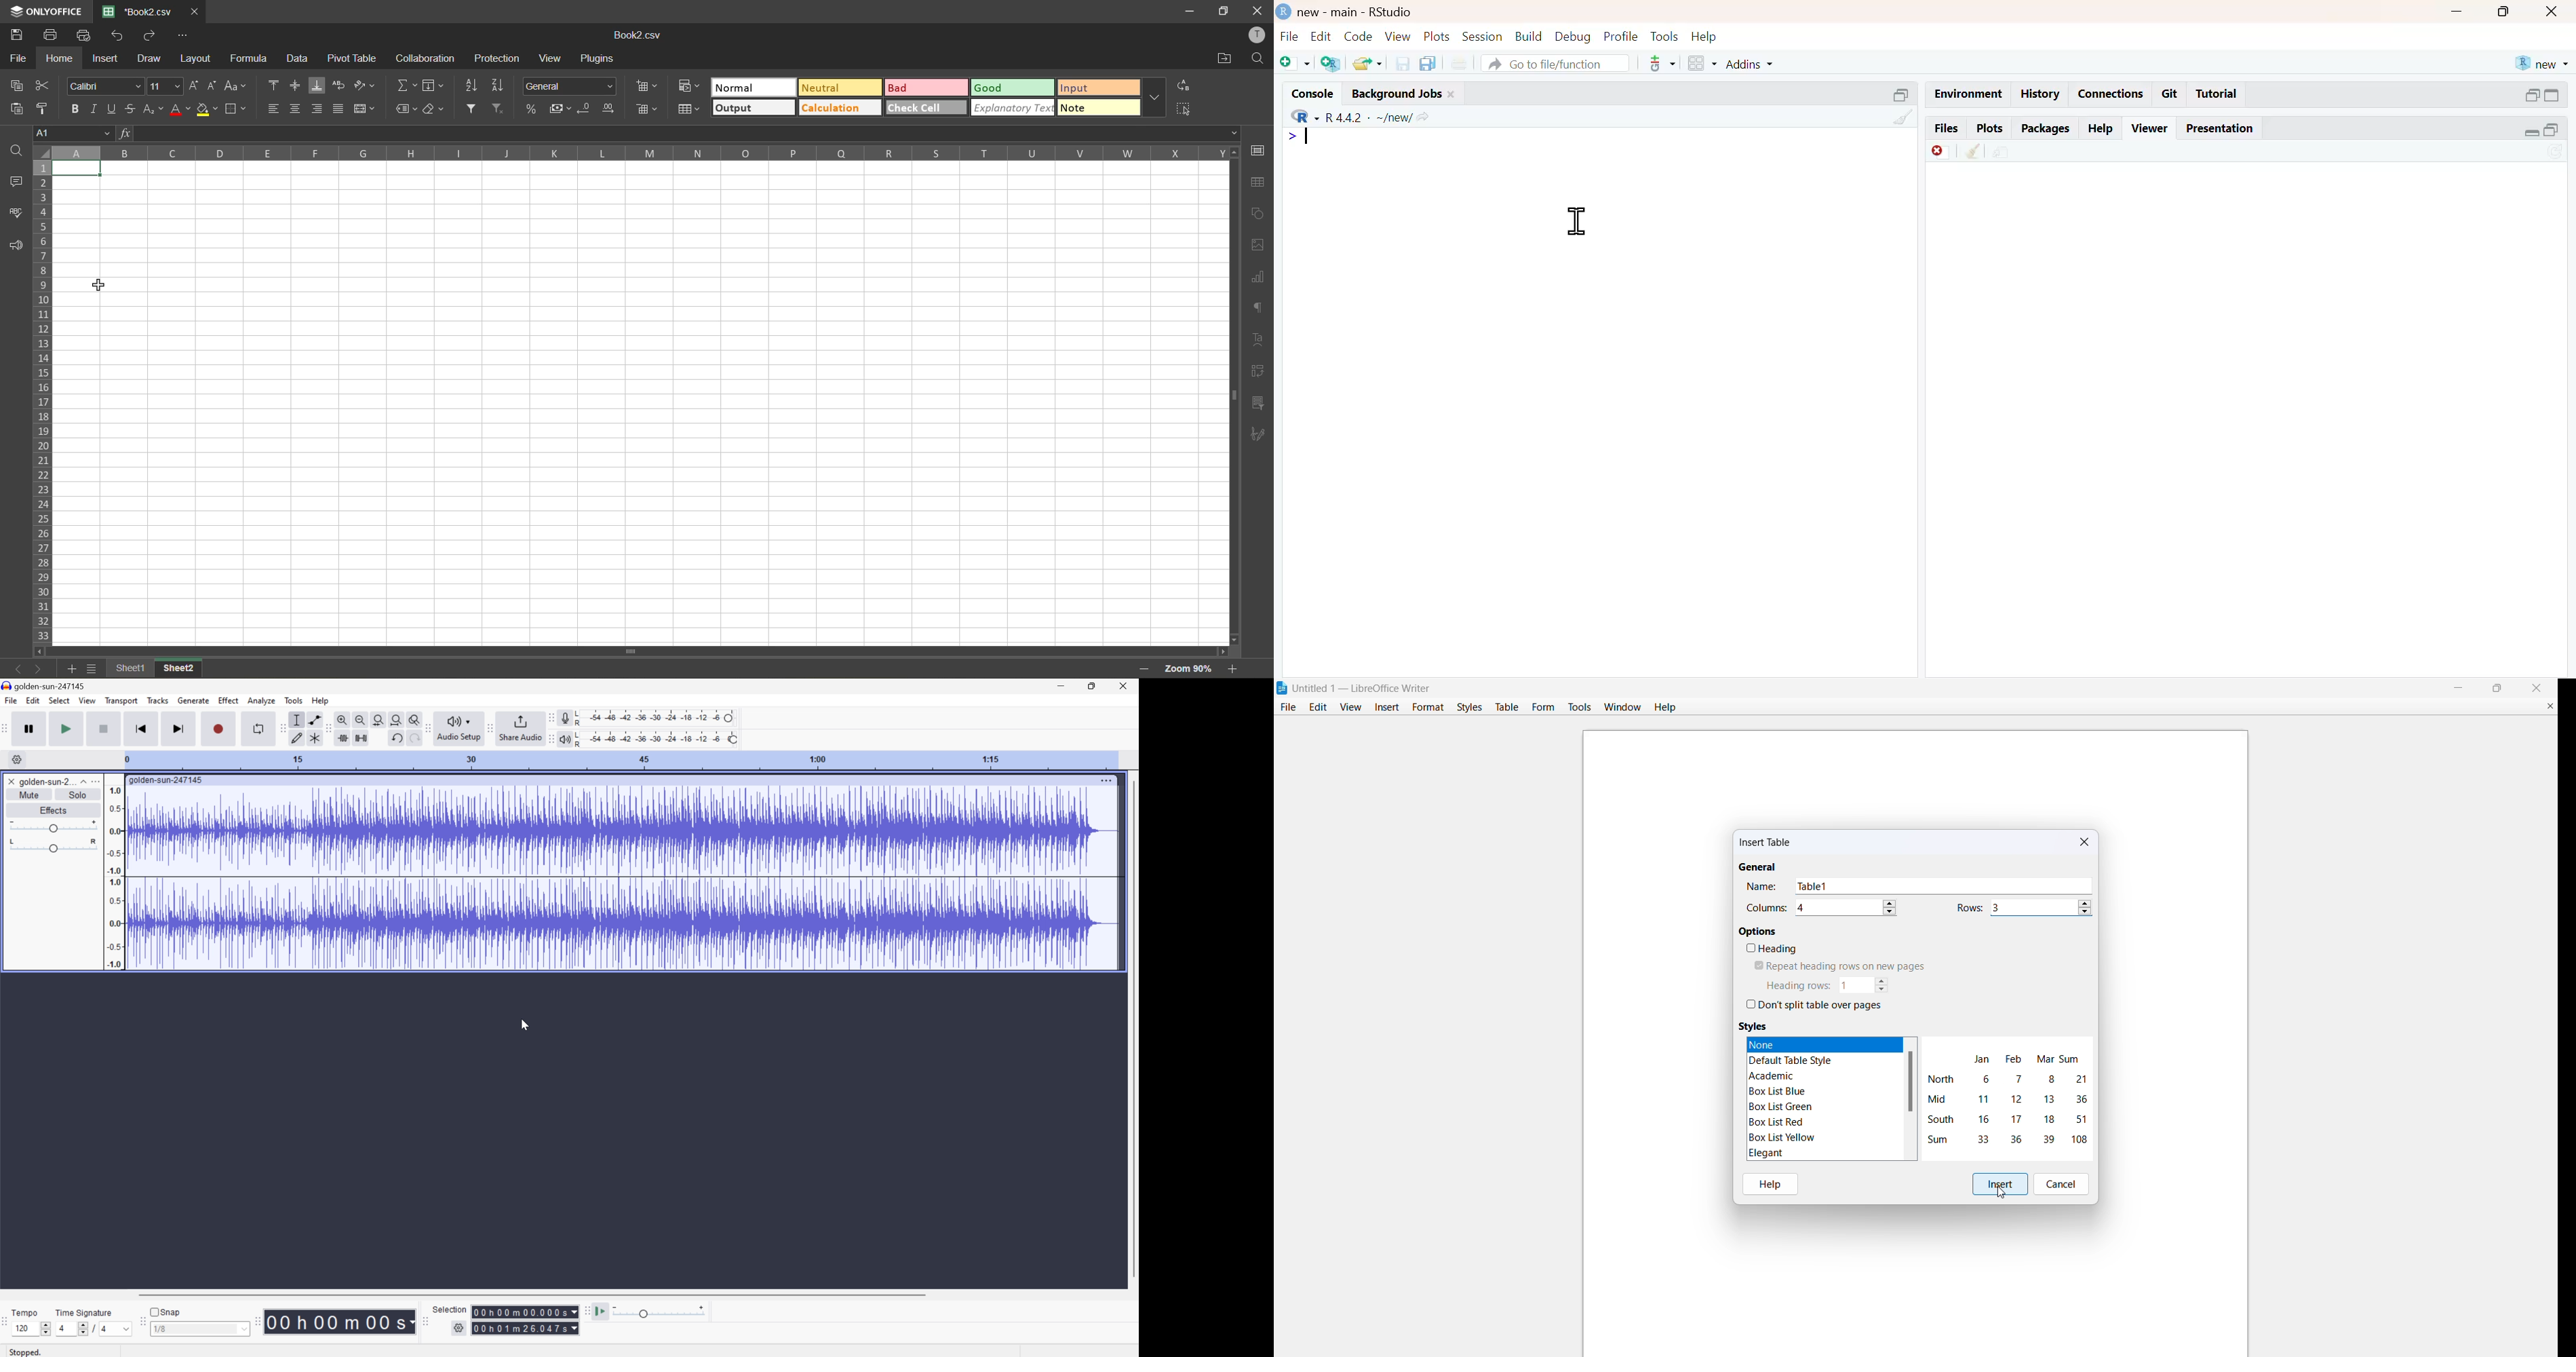 This screenshot has width=2576, height=1372. What do you see at coordinates (53, 825) in the screenshot?
I see `Slider` at bounding box center [53, 825].